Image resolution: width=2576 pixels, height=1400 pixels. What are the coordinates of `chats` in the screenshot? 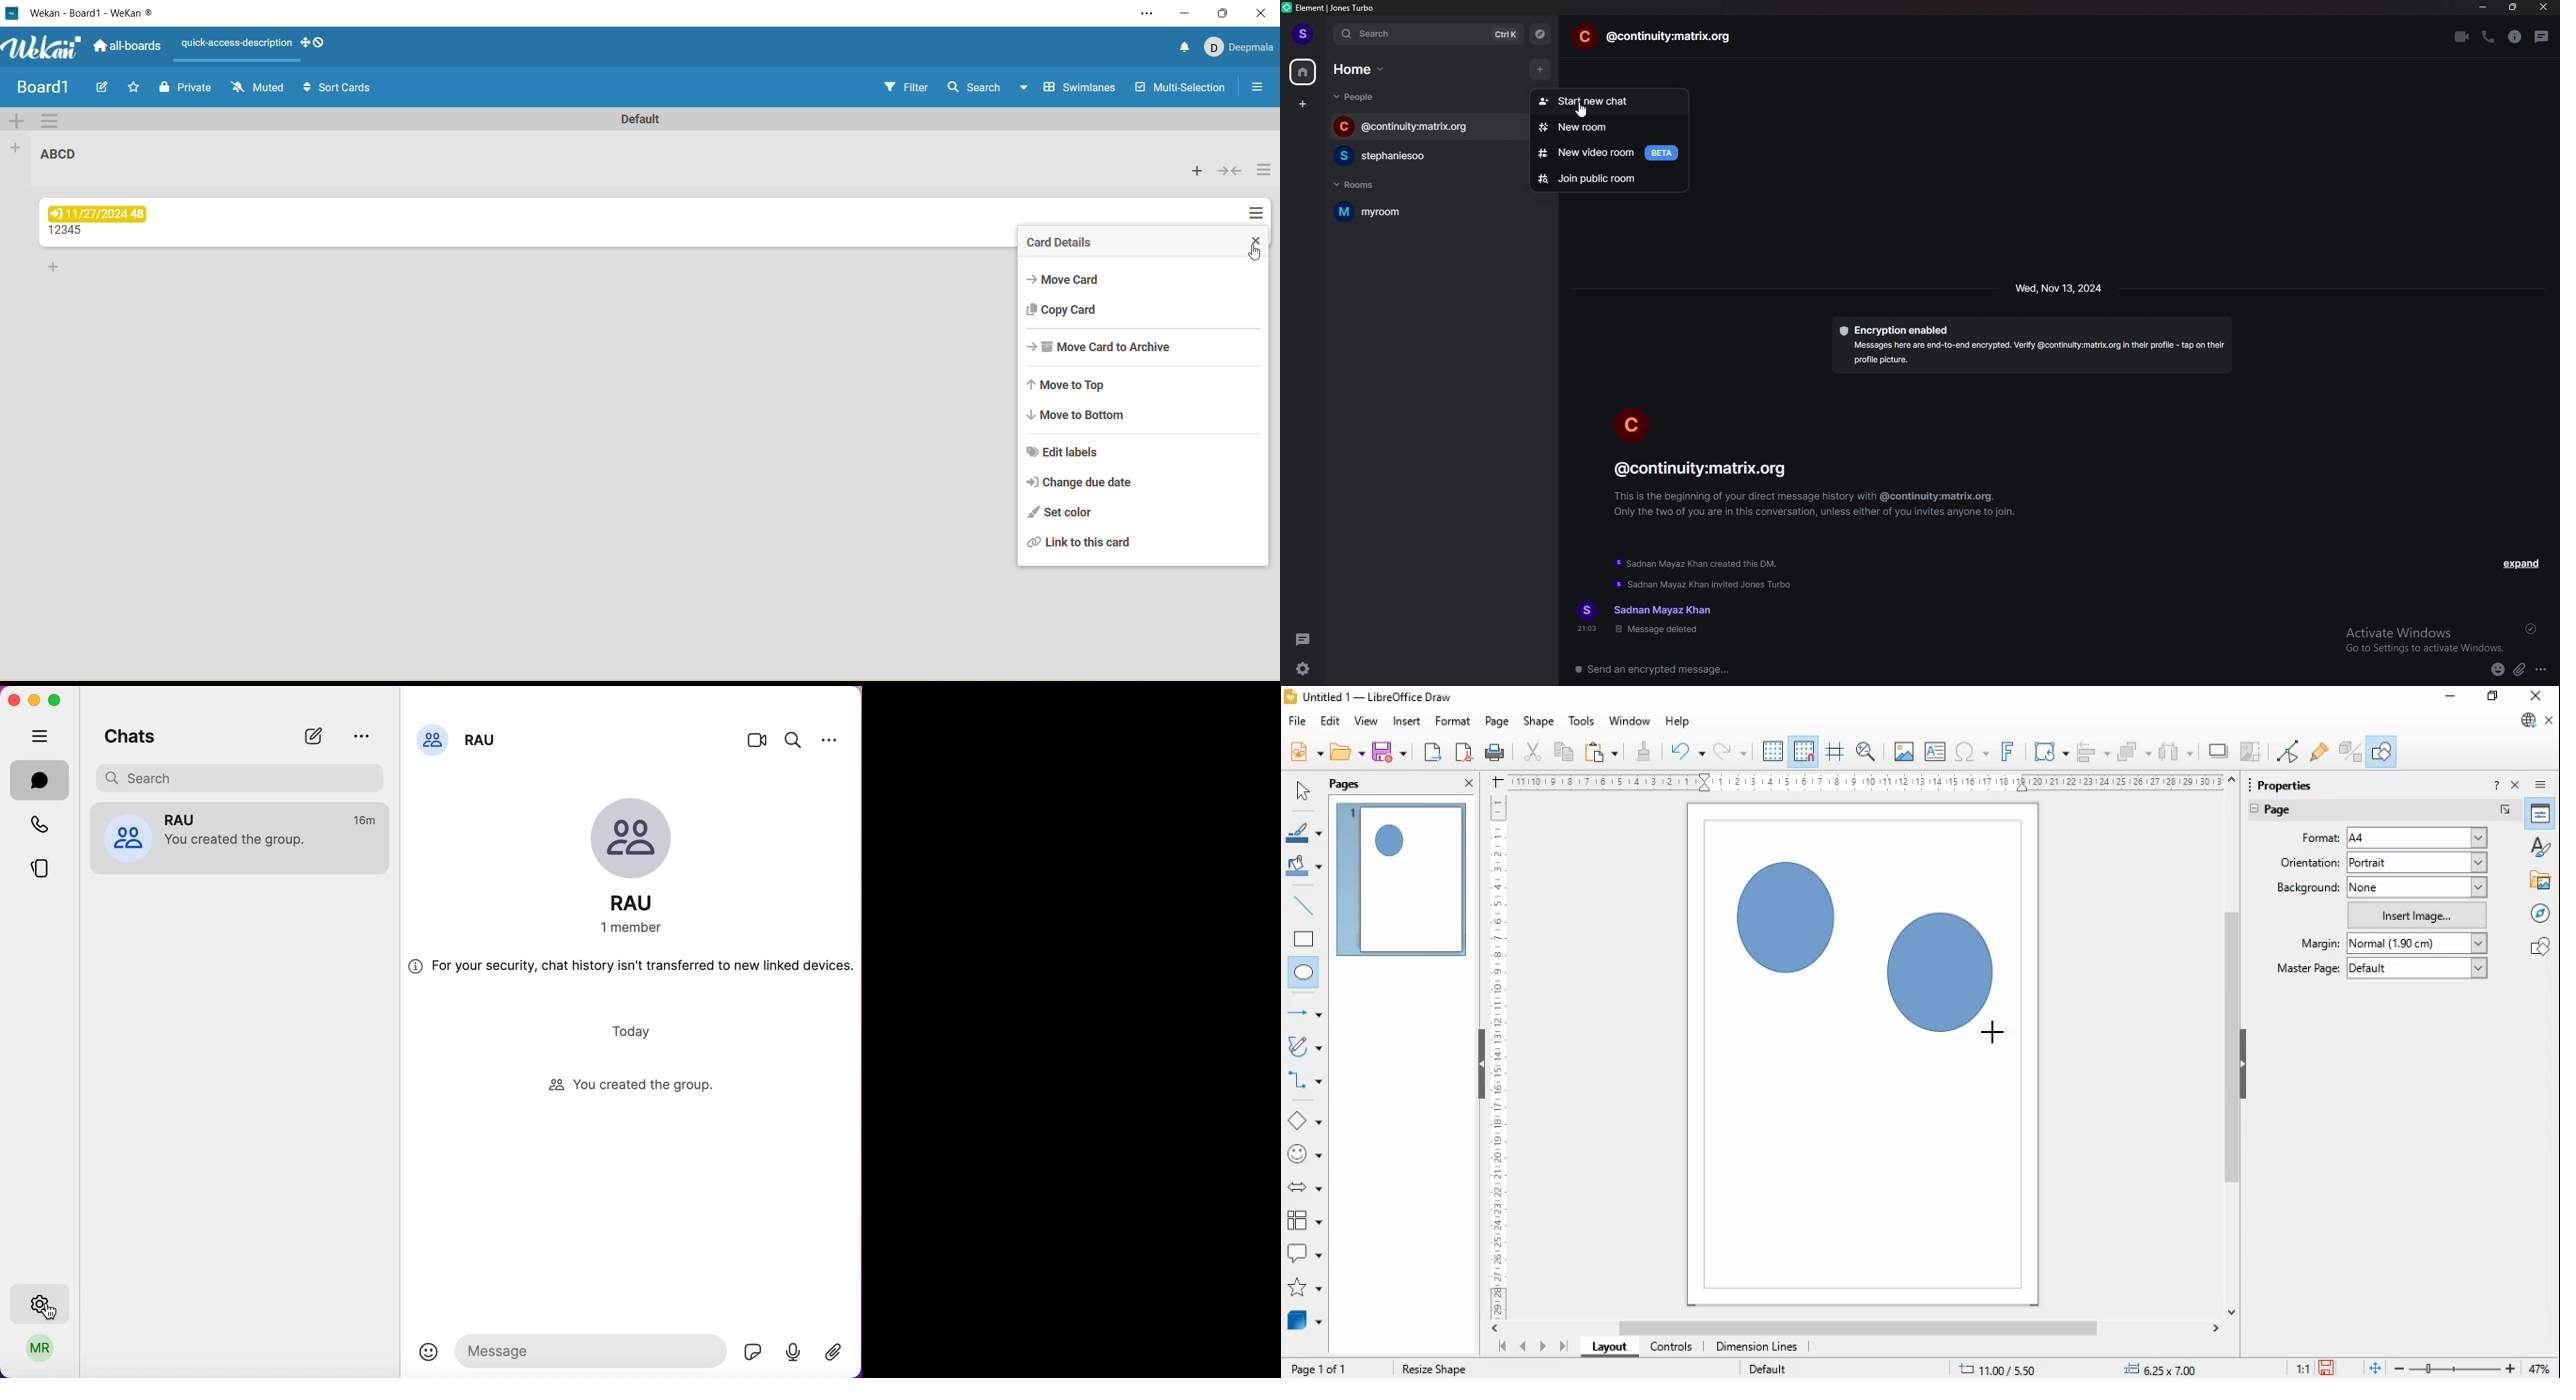 It's located at (130, 734).